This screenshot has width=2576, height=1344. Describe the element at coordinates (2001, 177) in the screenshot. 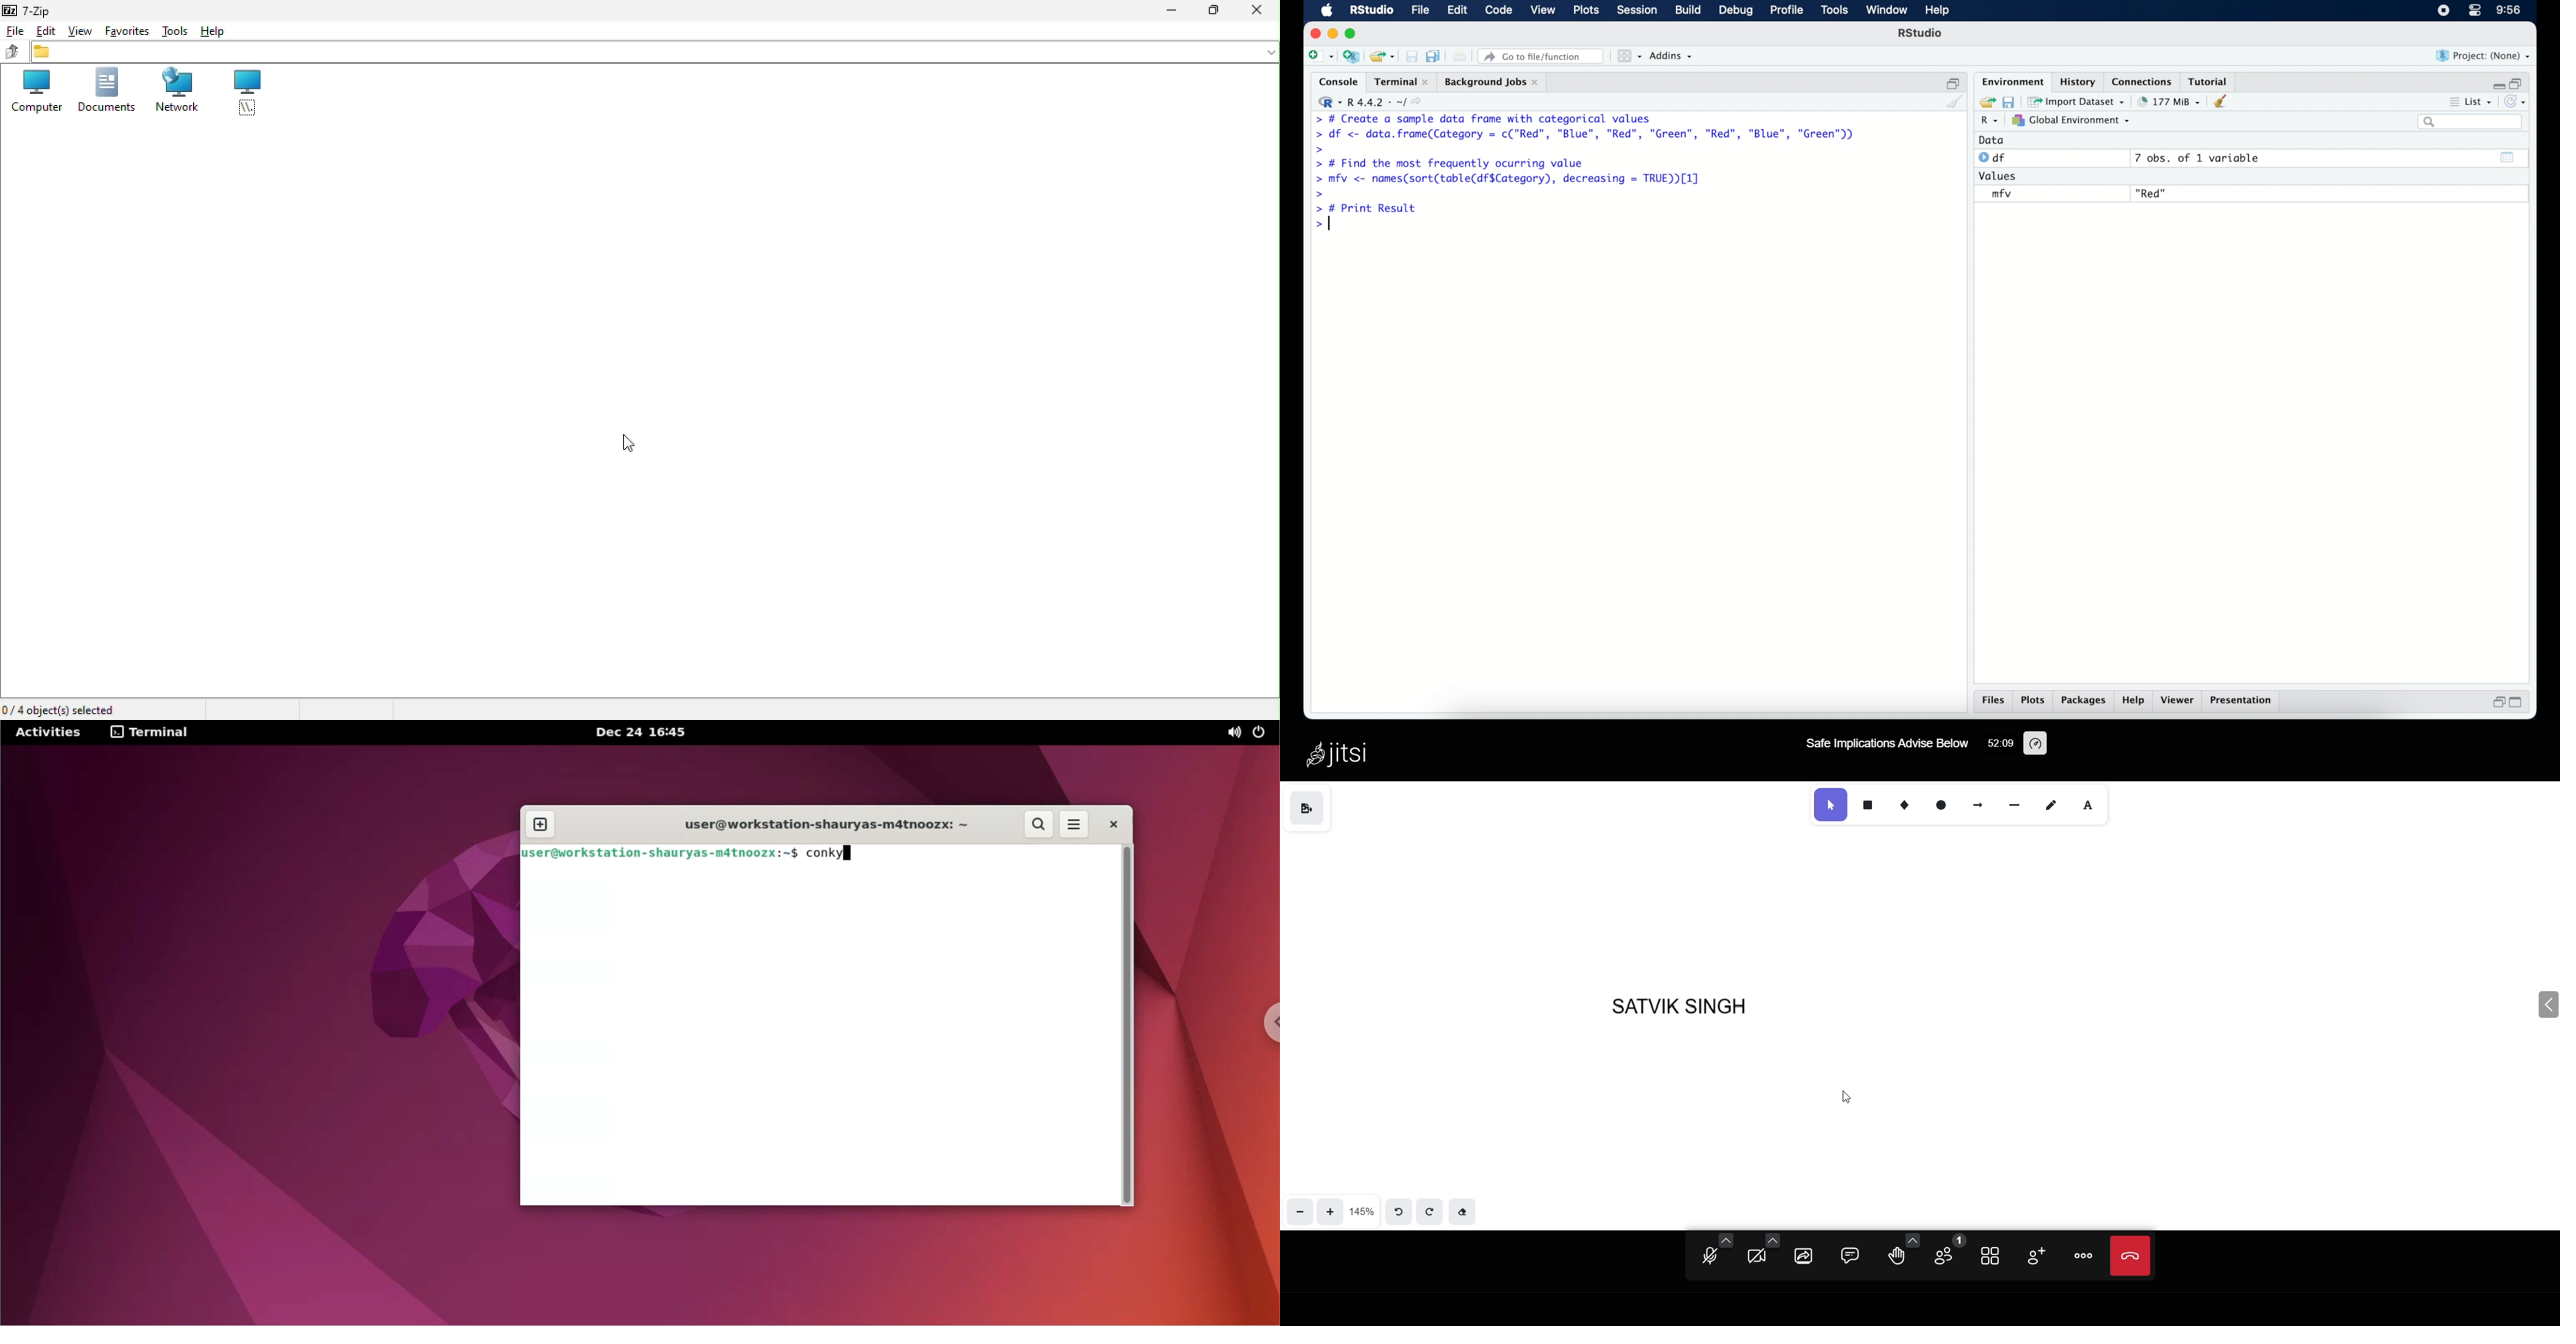

I see `values` at that location.